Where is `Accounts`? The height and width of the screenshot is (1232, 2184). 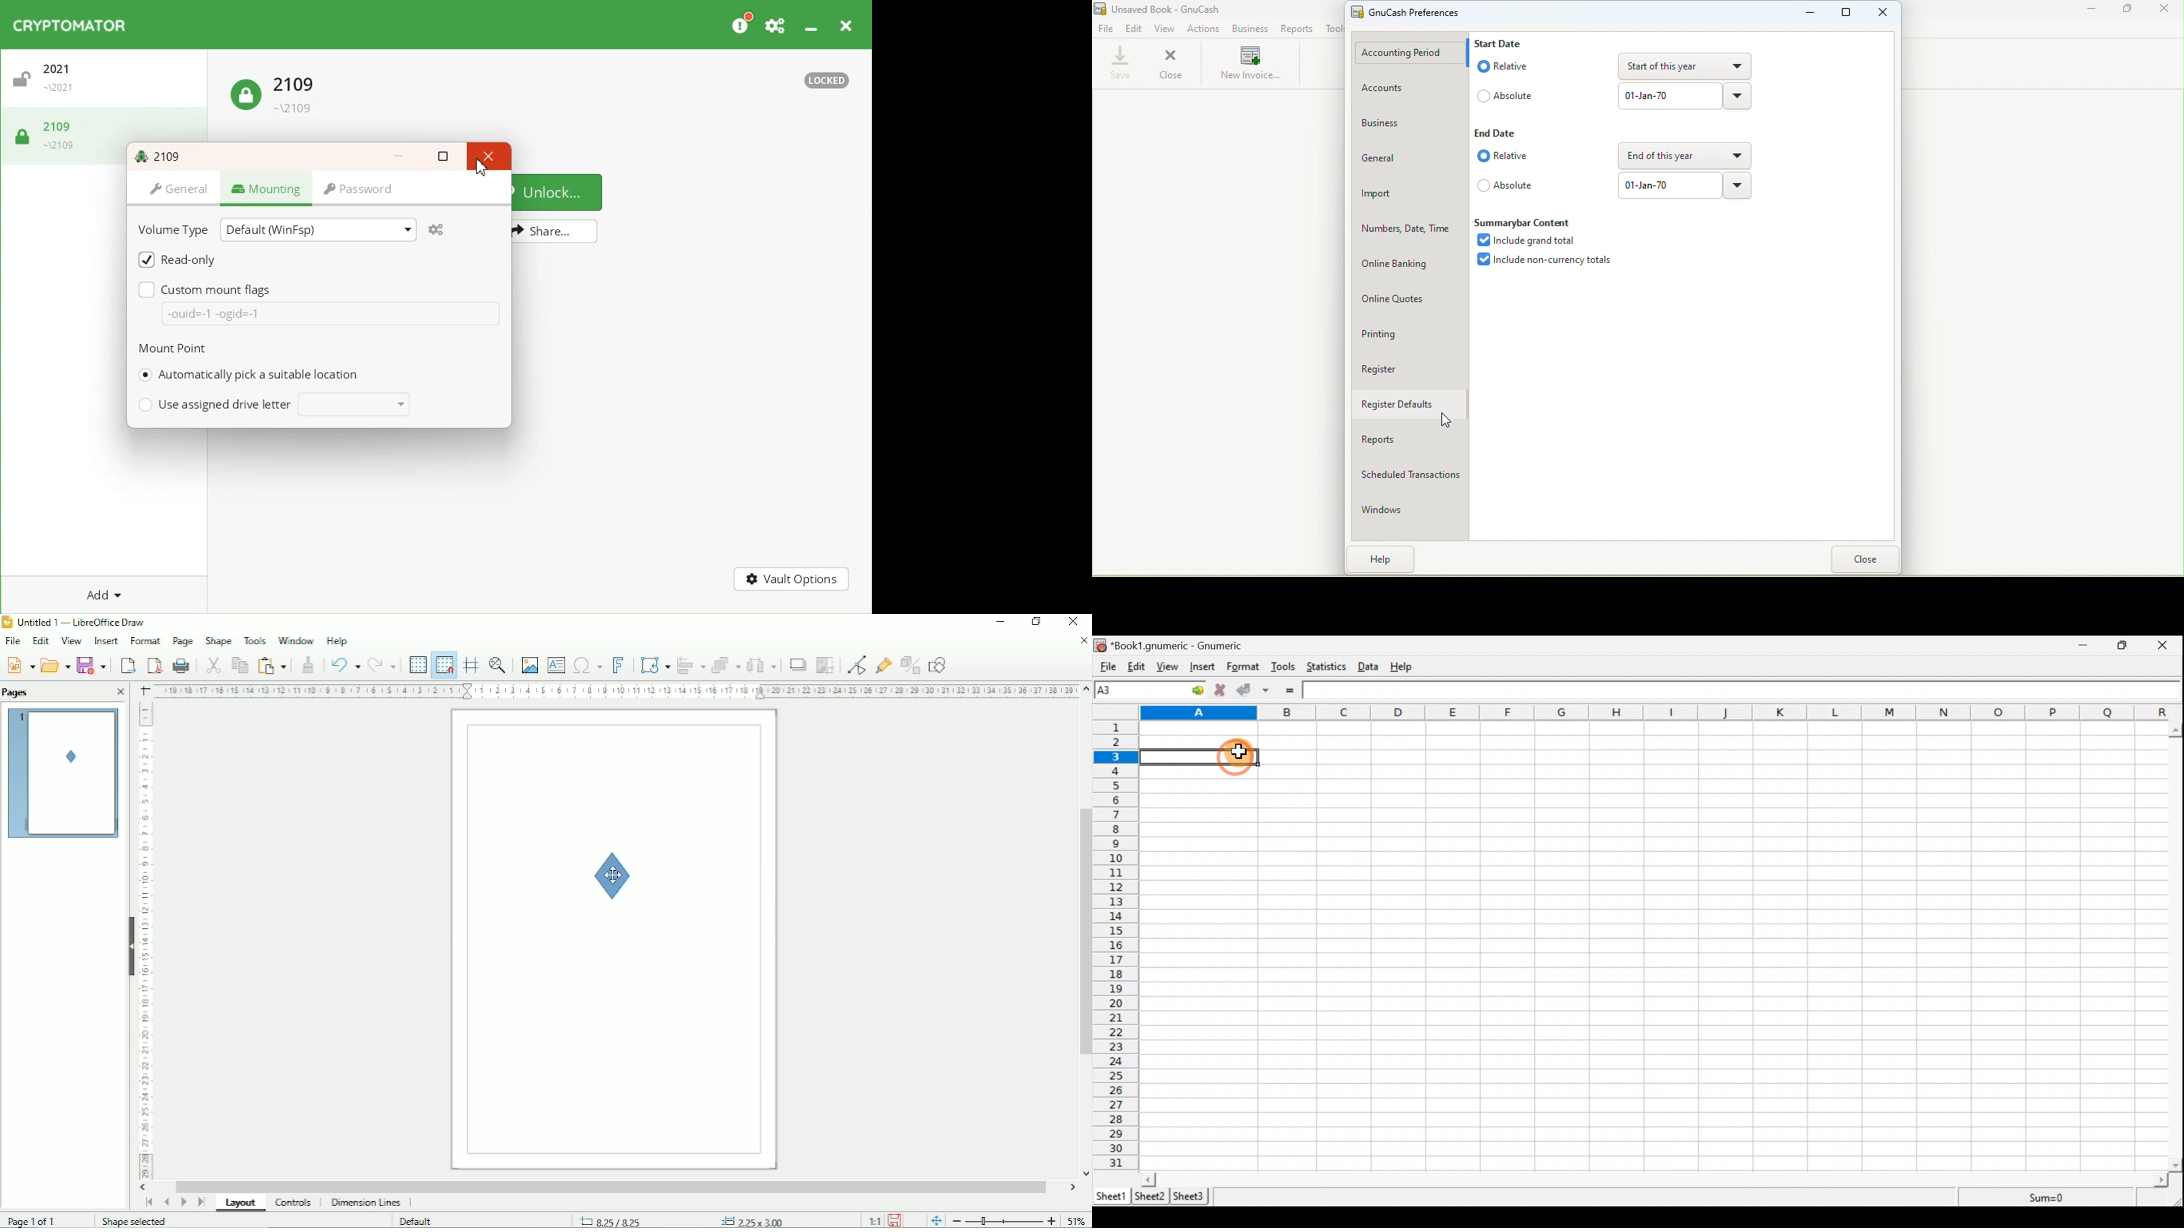
Accounts is located at coordinates (1411, 89).